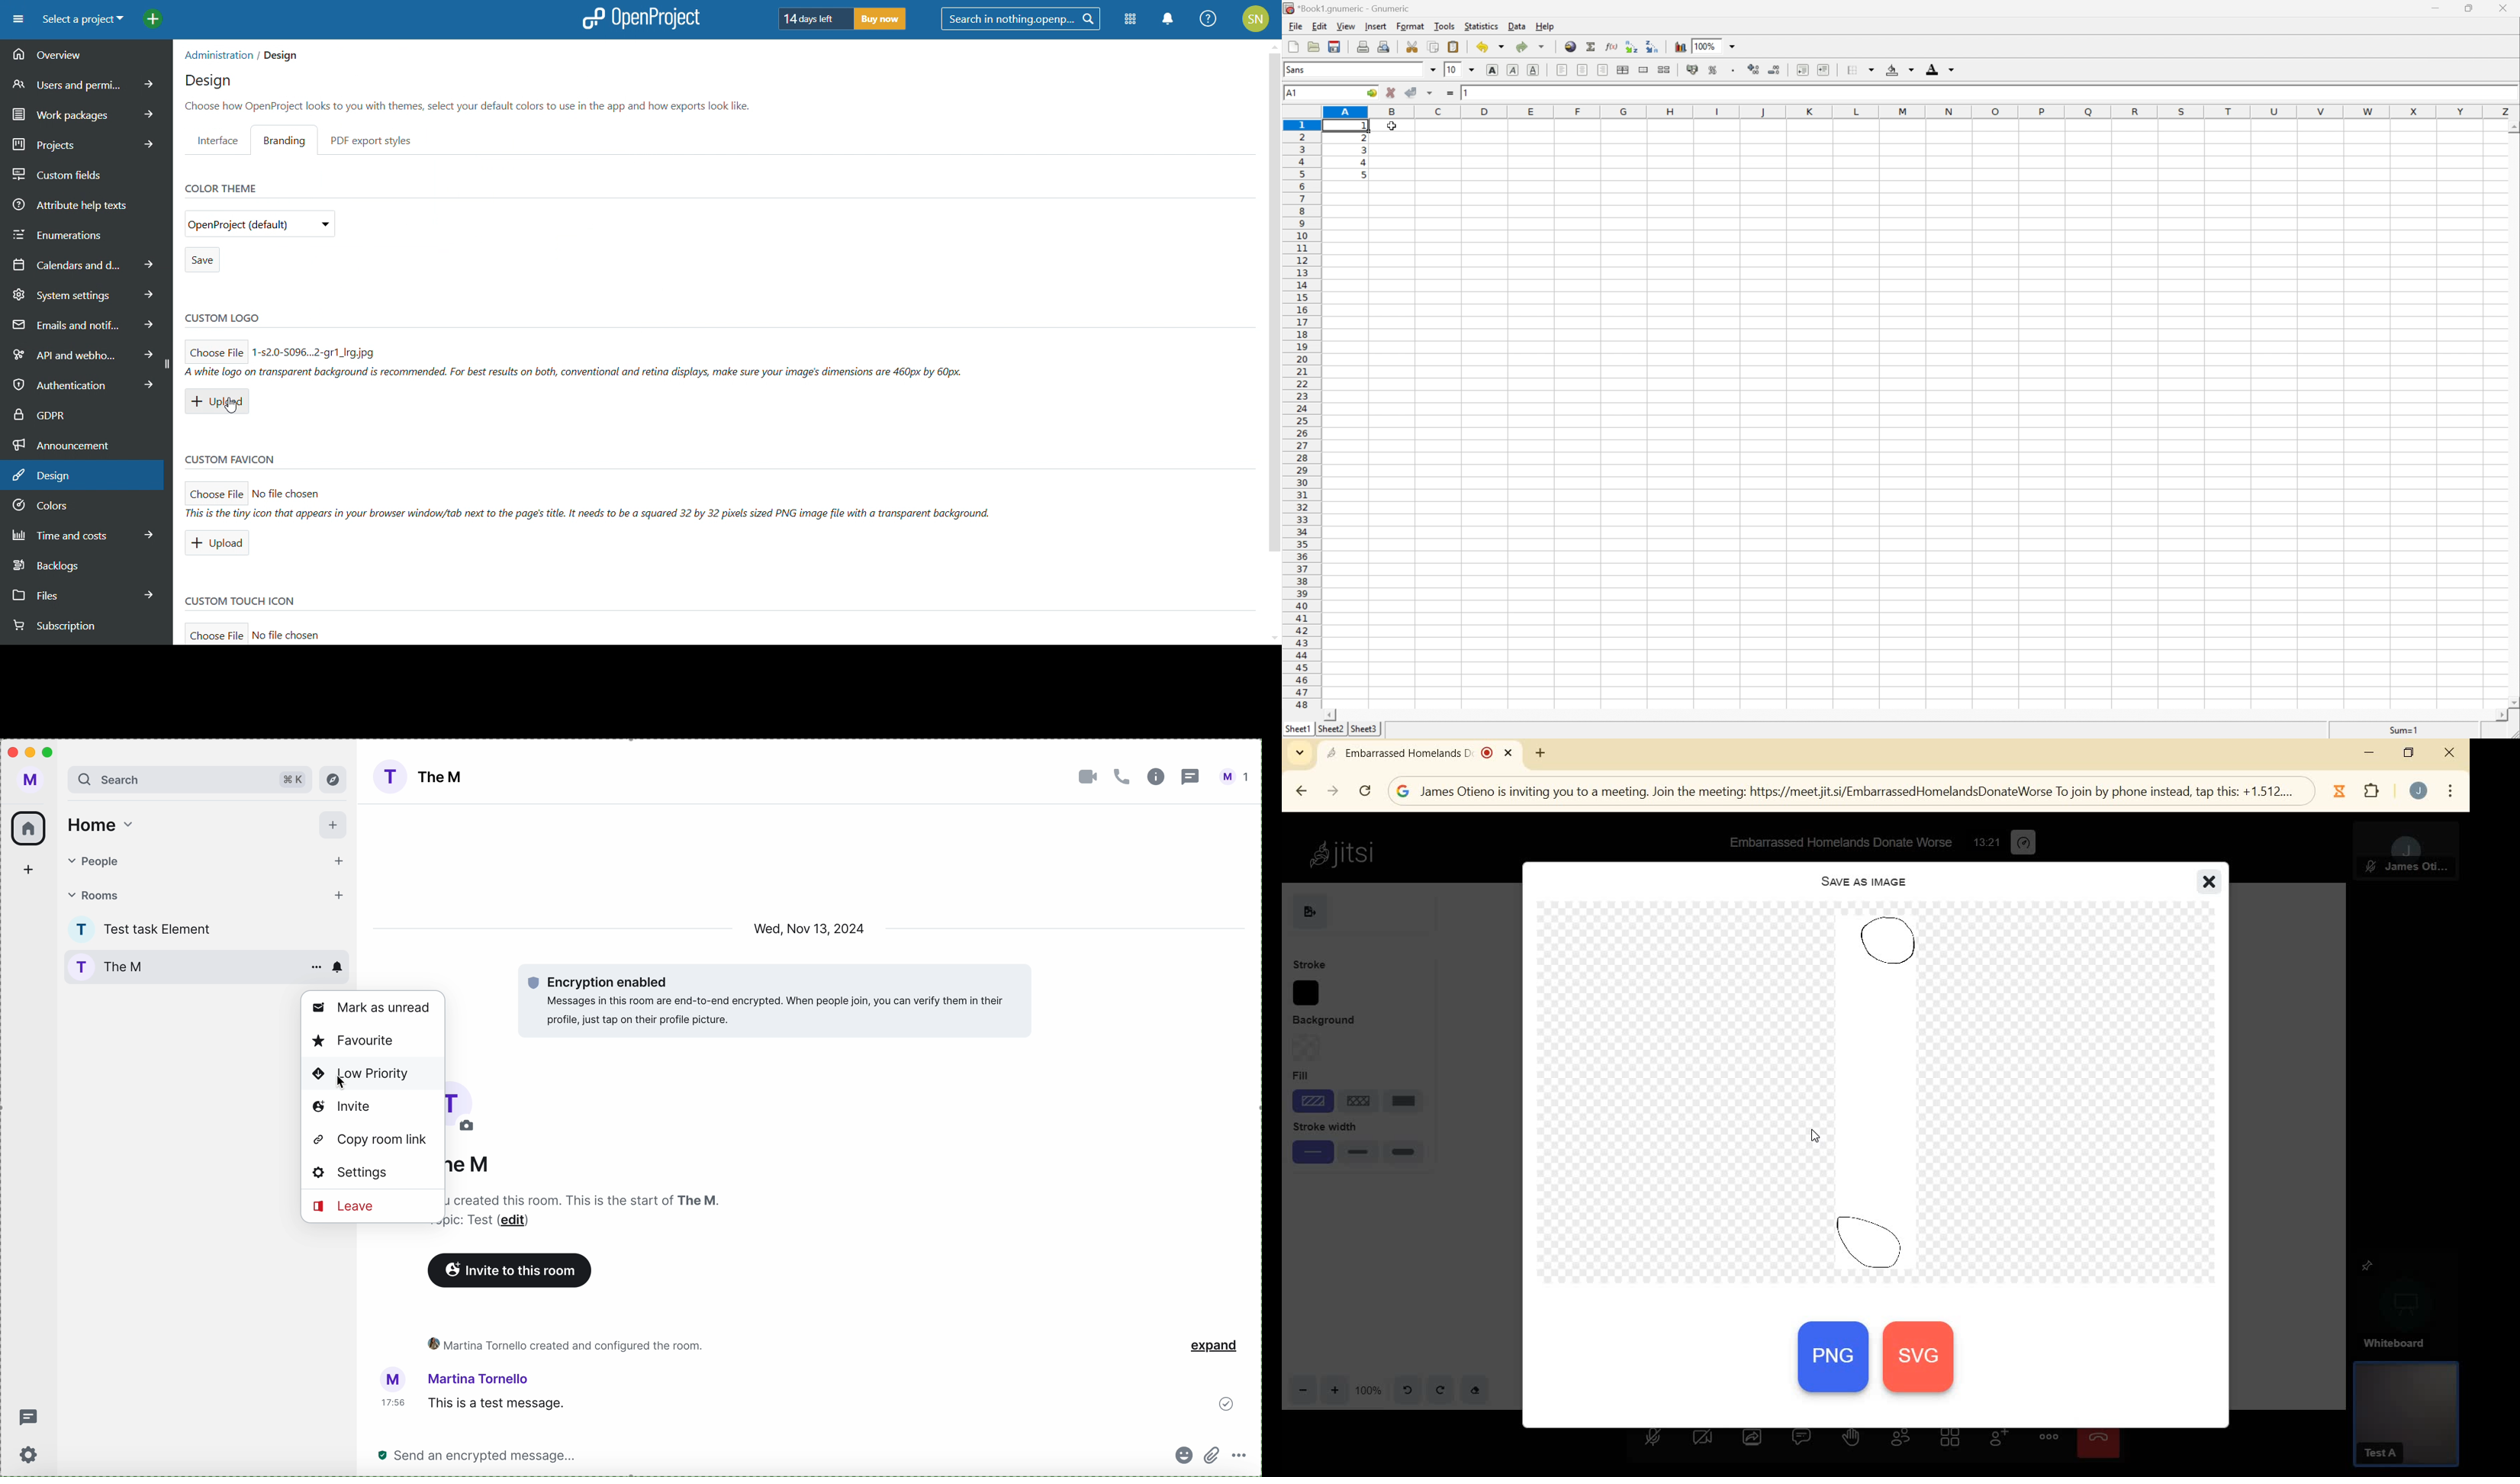  Describe the element at coordinates (29, 829) in the screenshot. I see `home icon` at that location.